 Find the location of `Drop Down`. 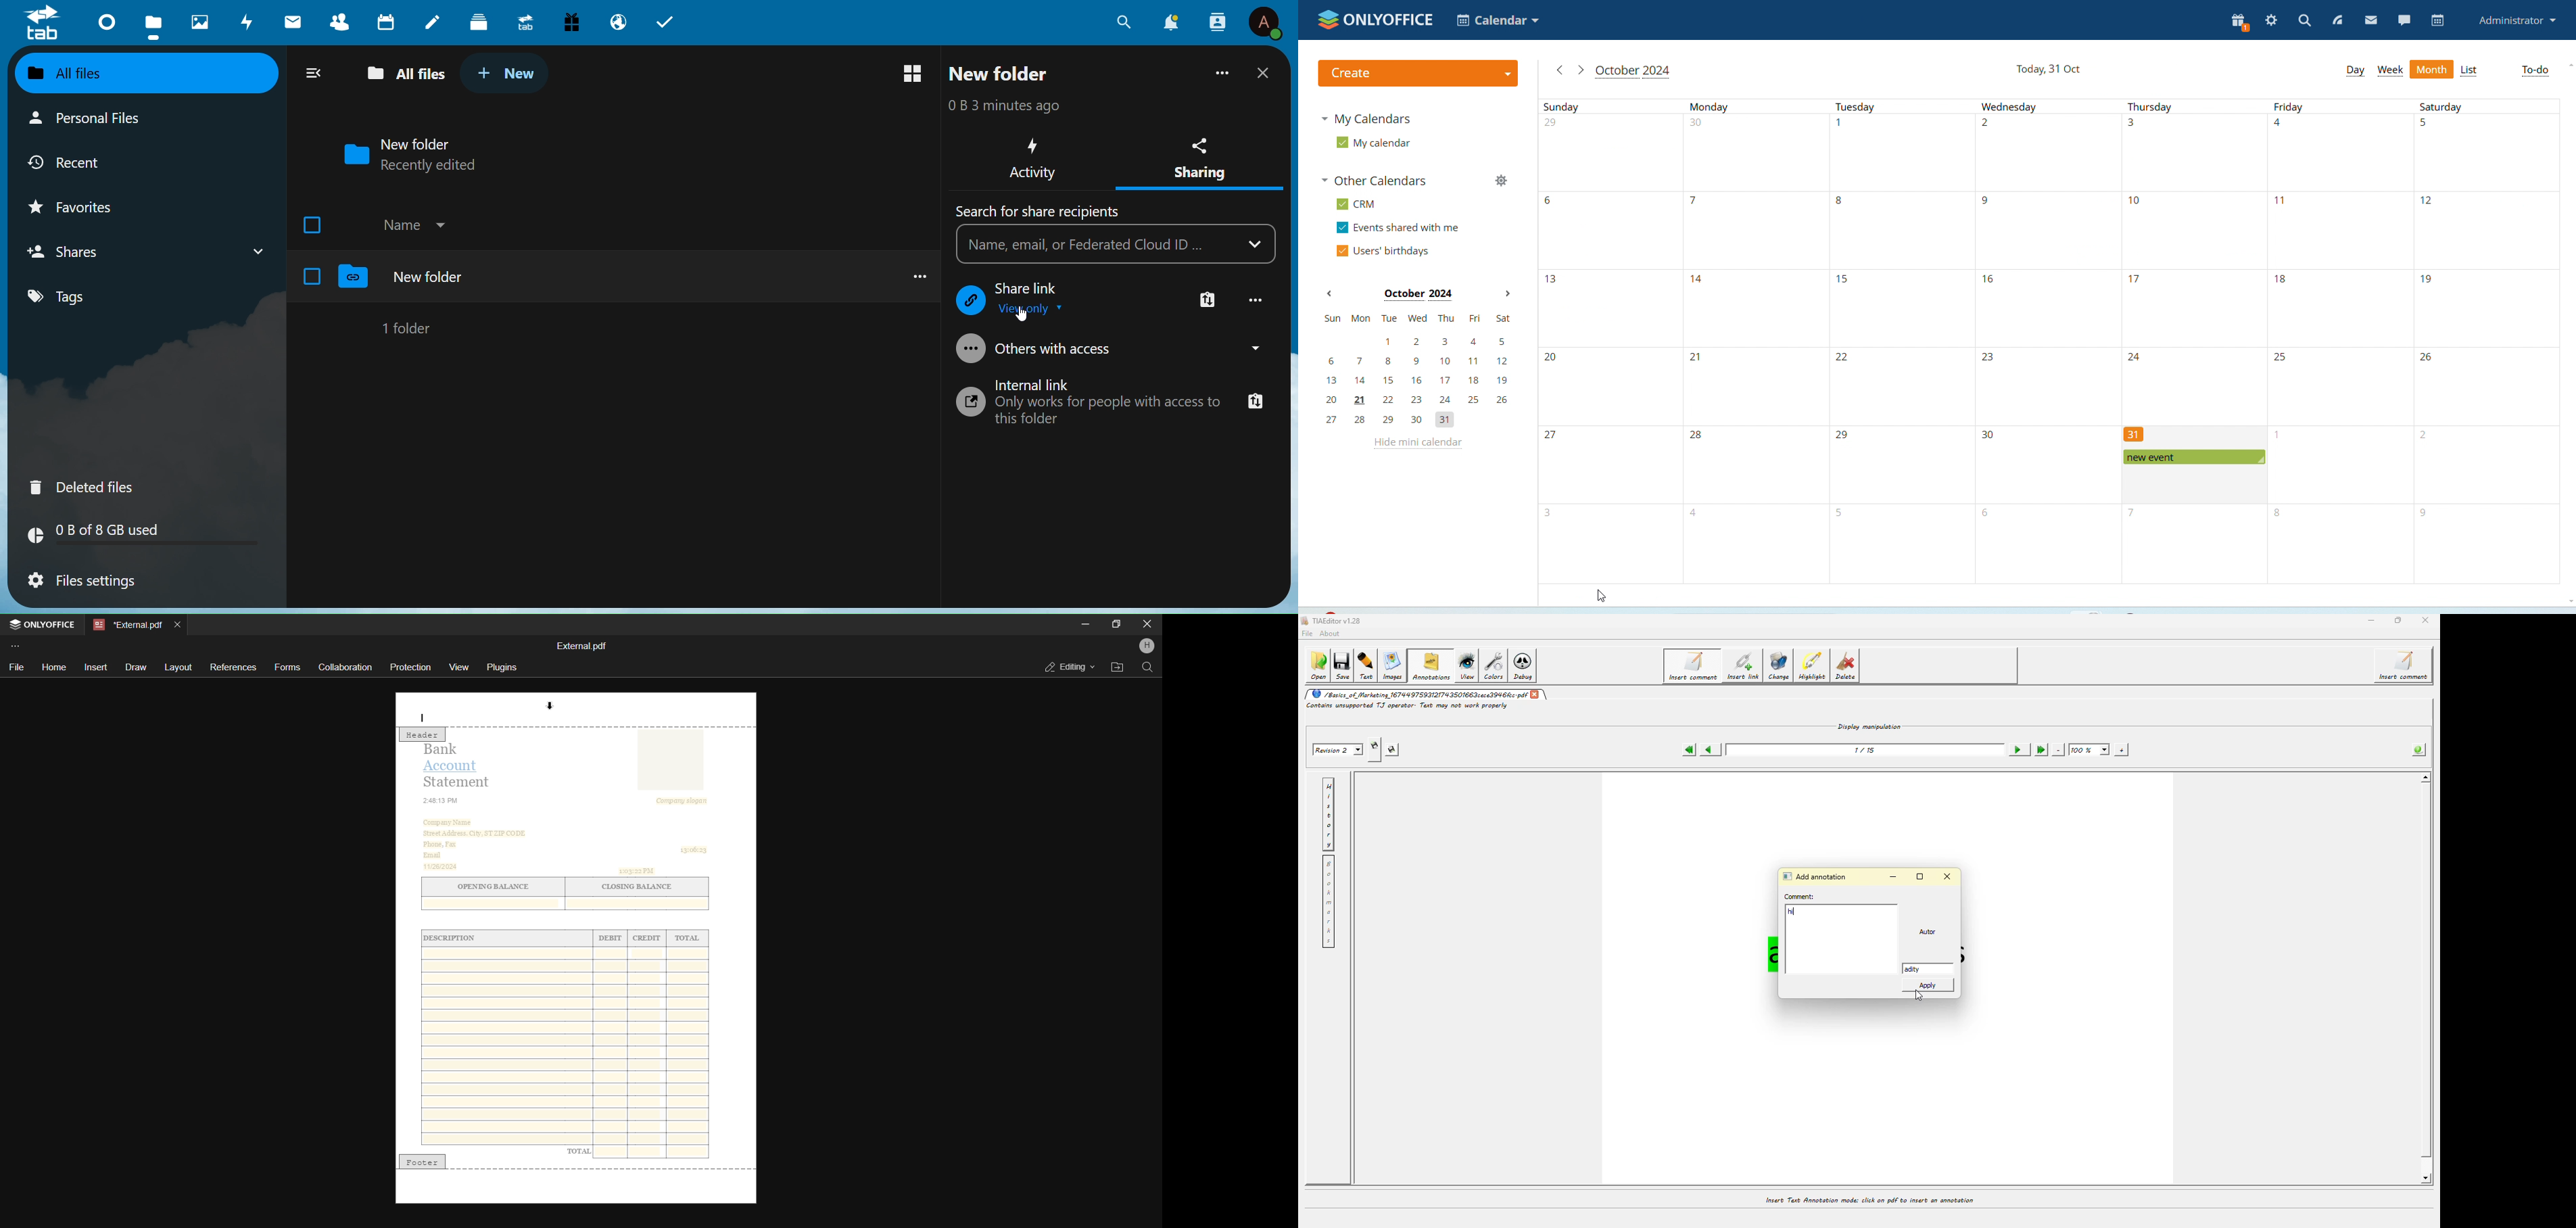

Drop Down is located at coordinates (442, 222).